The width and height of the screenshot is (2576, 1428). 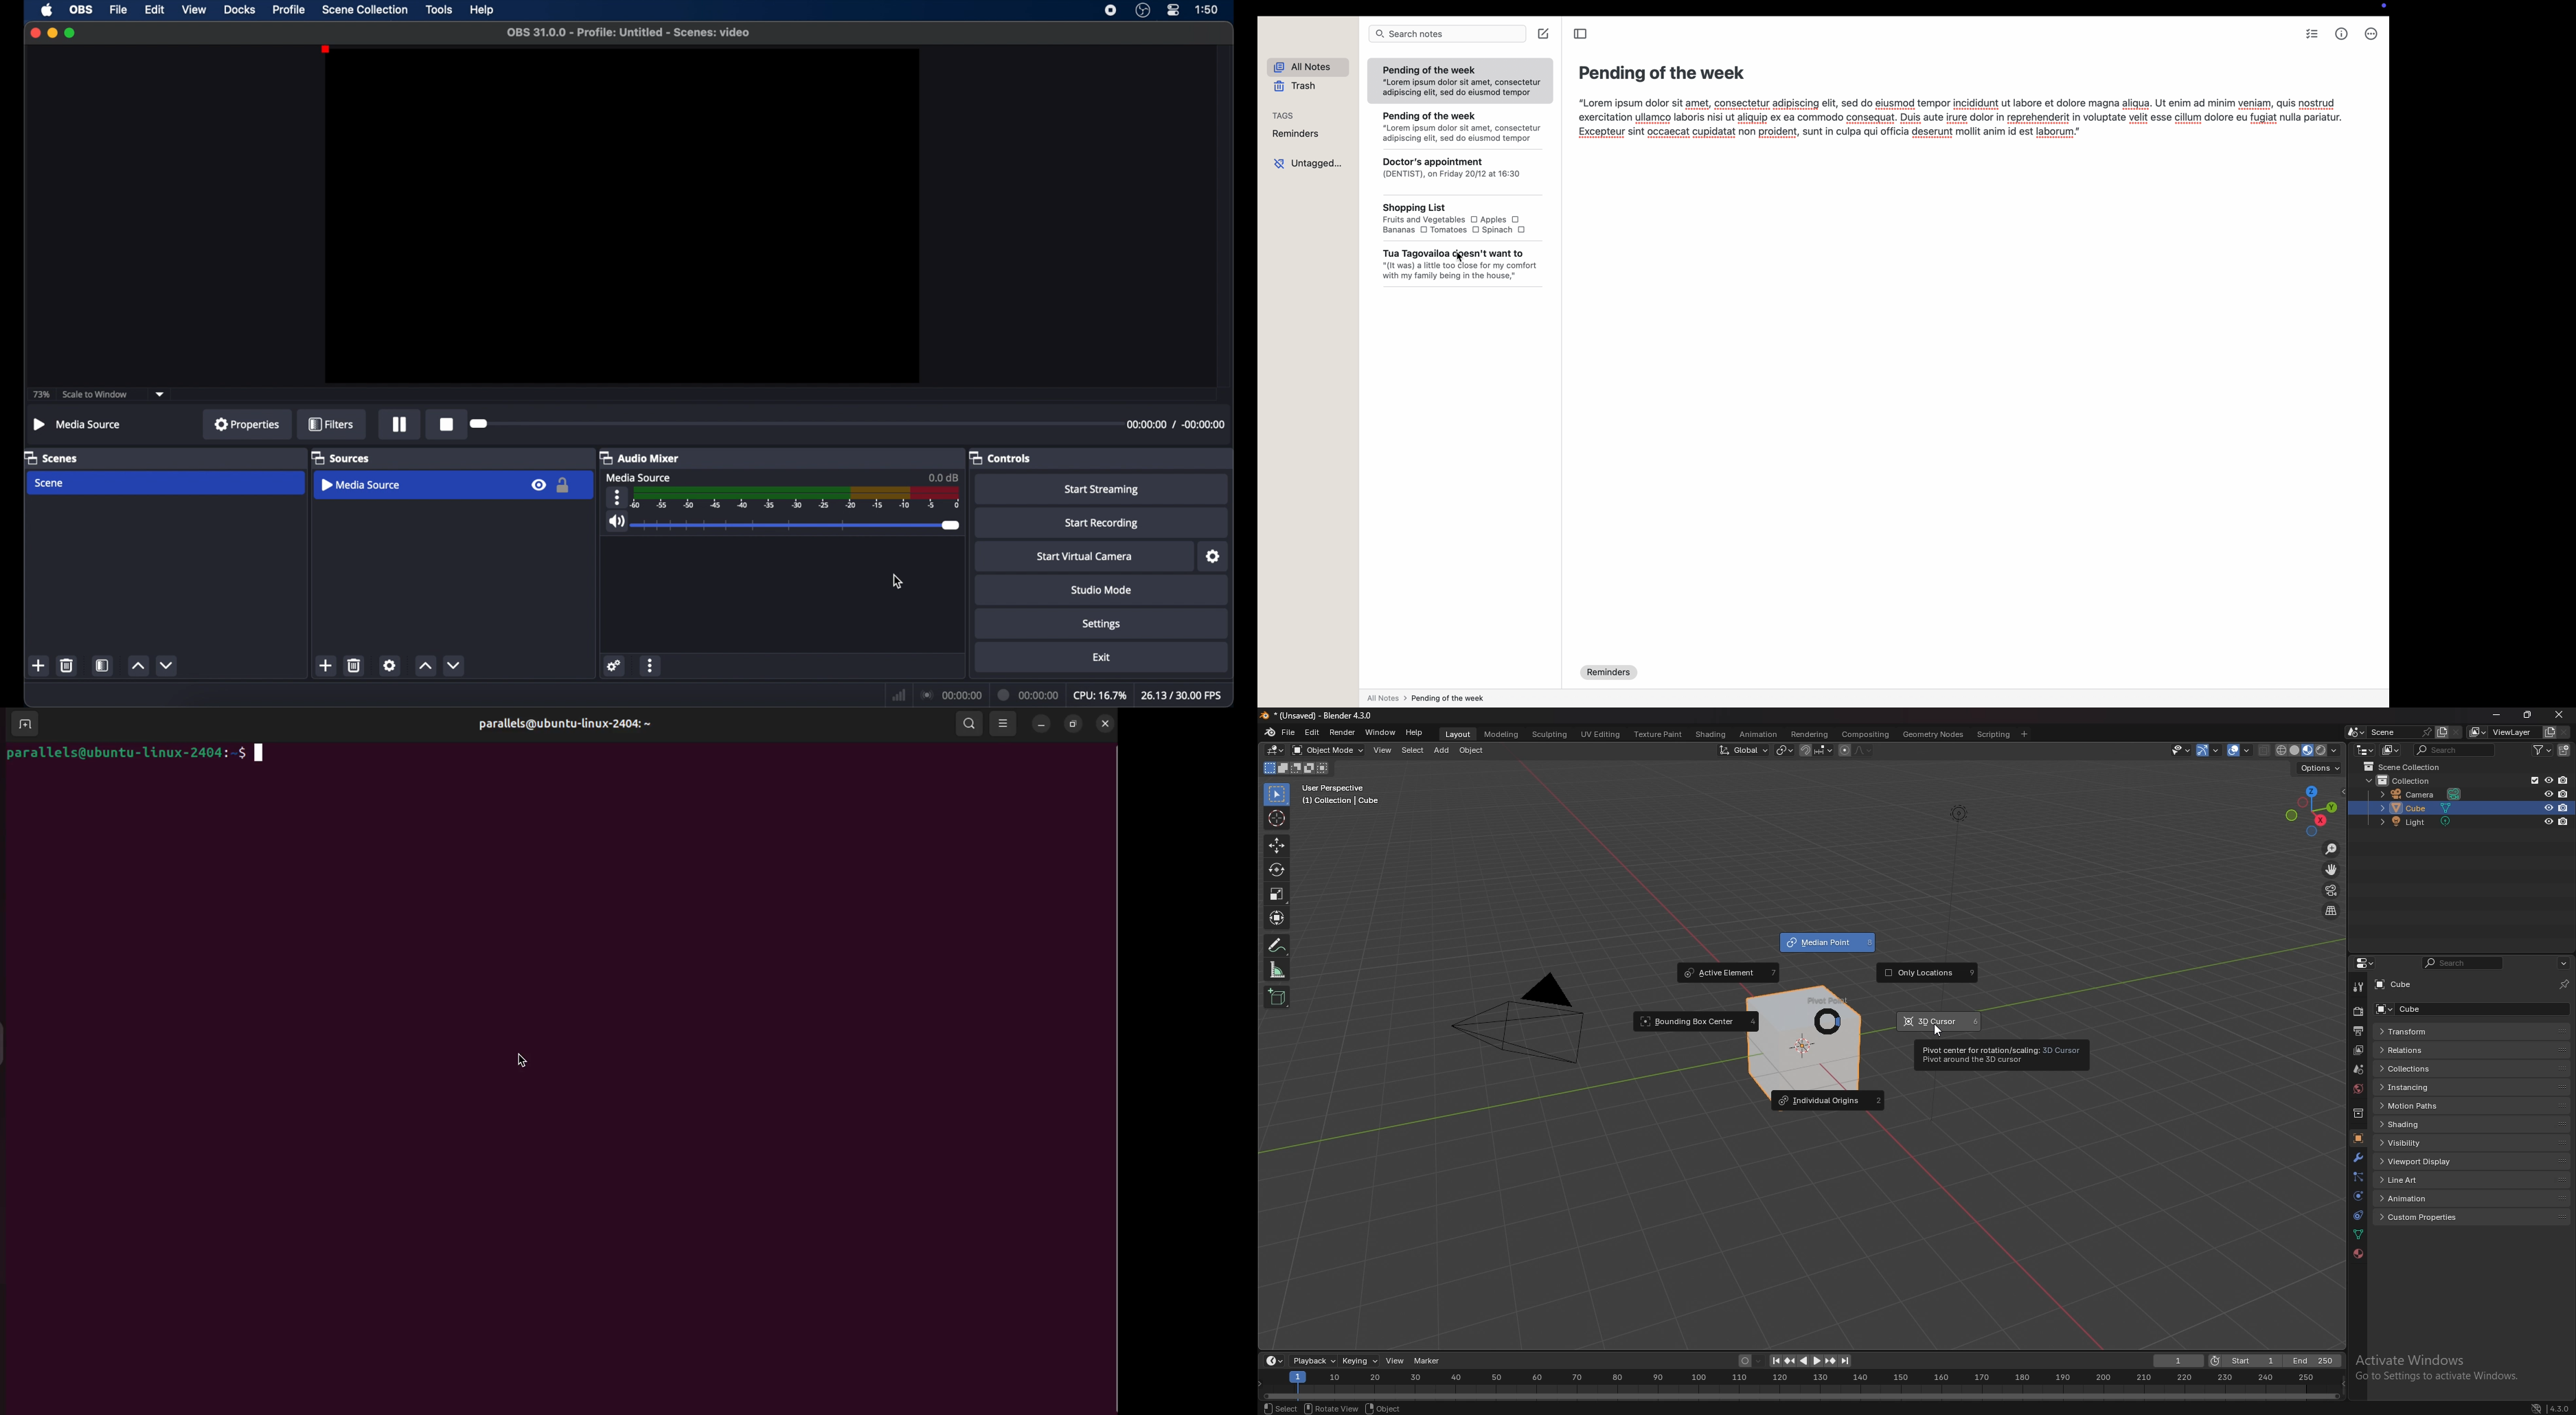 What do you see at coordinates (1601, 734) in the screenshot?
I see `uv editing` at bounding box center [1601, 734].